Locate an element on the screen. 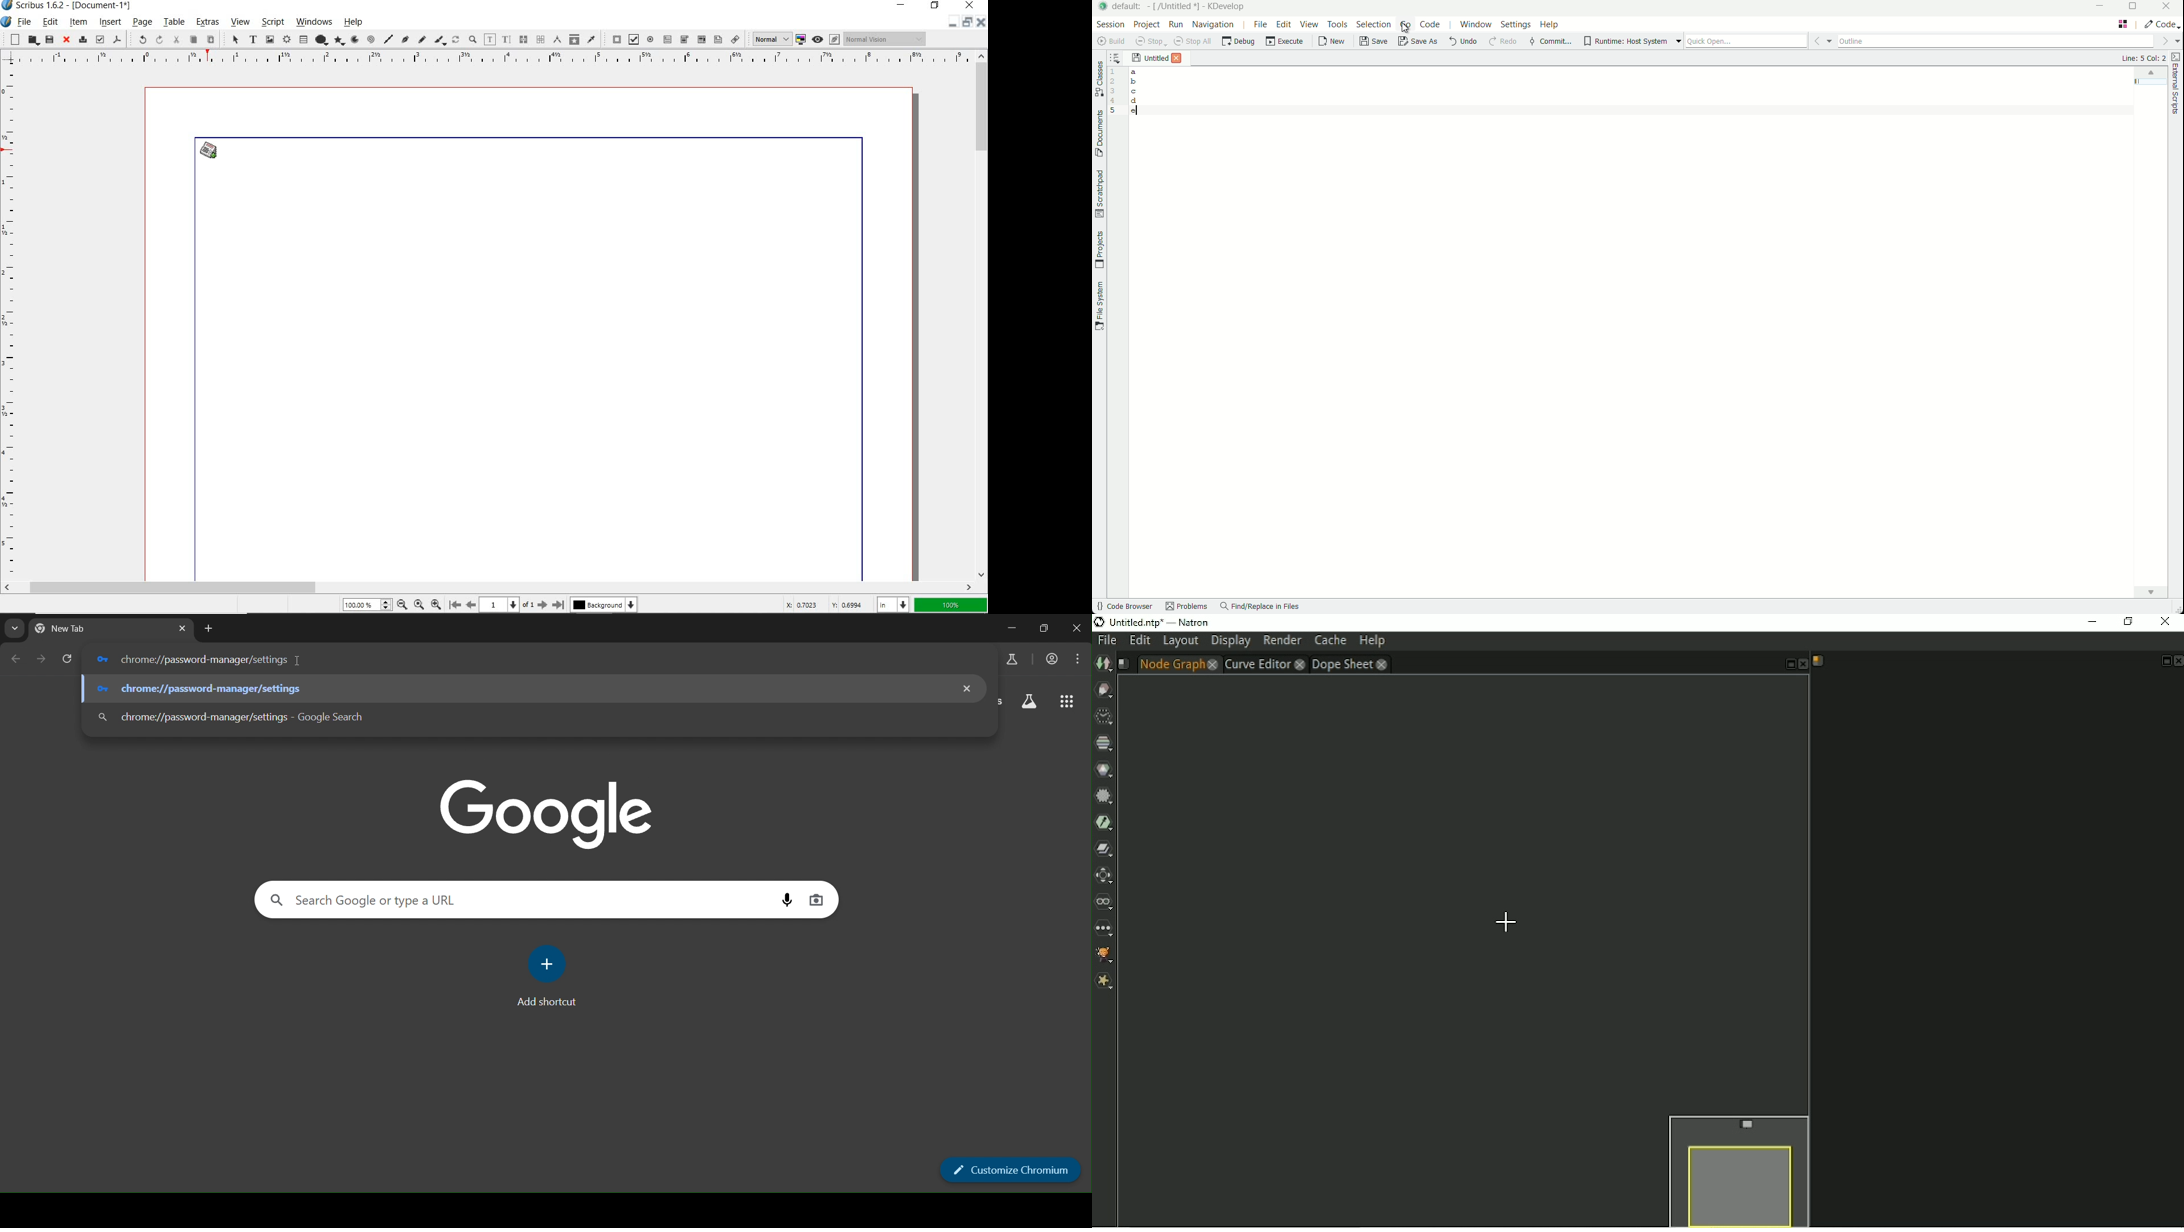 The width and height of the screenshot is (2184, 1232). minimize is located at coordinates (904, 5).